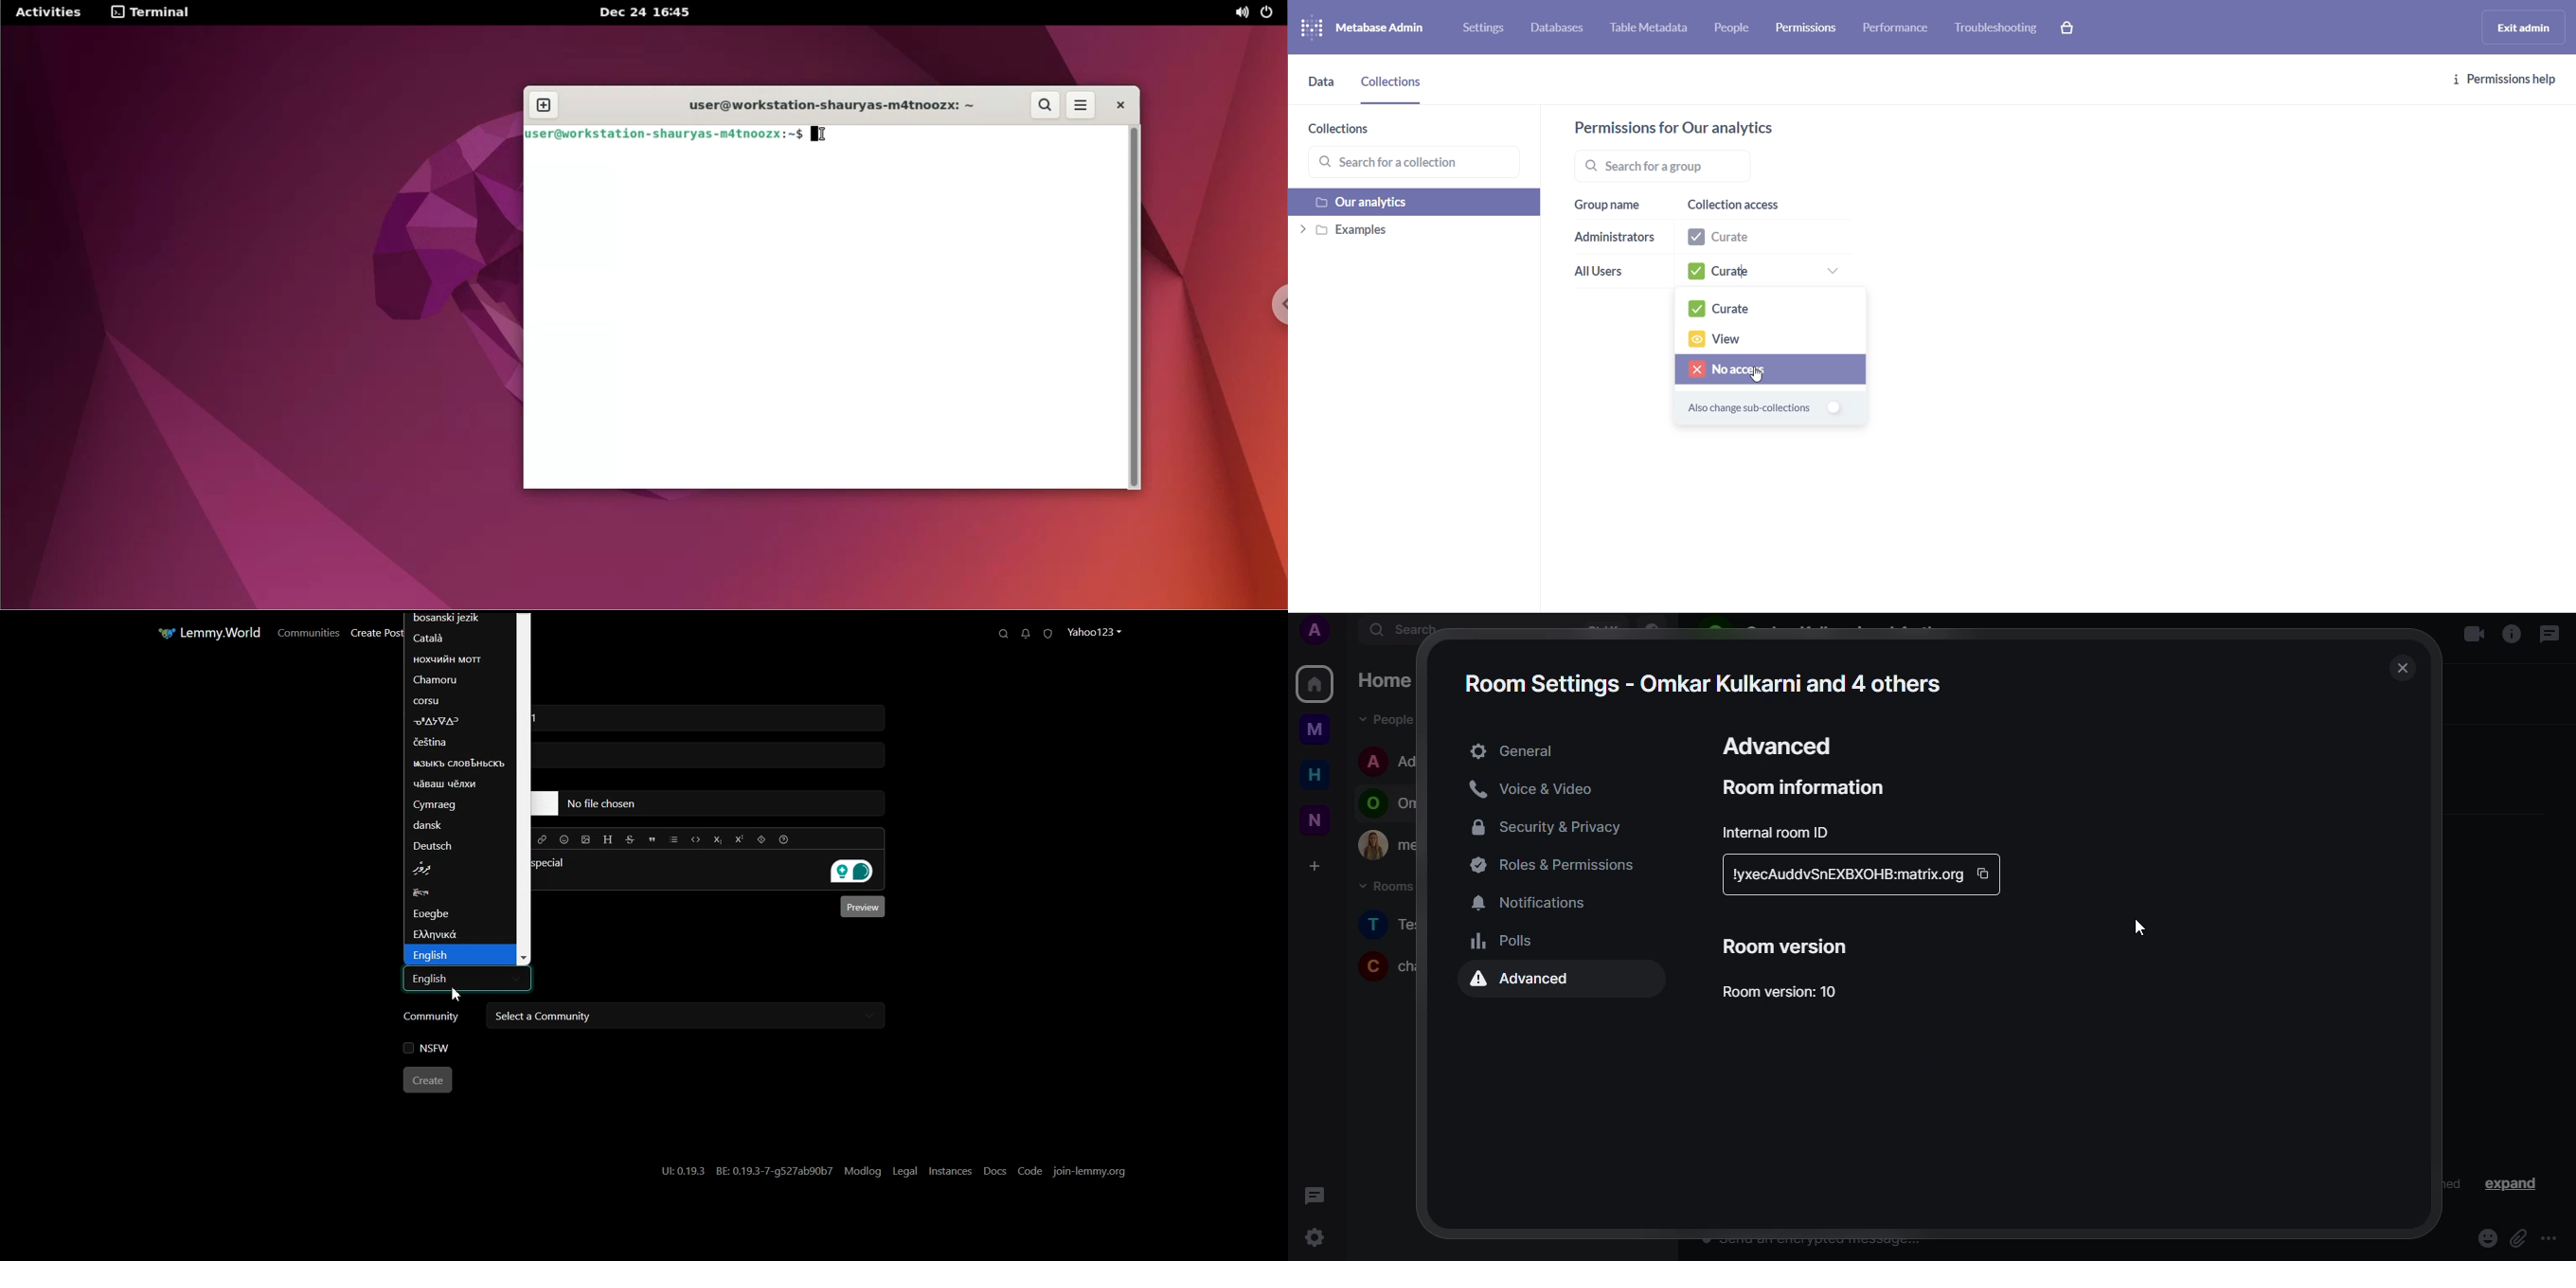  Describe the element at coordinates (457, 955) in the screenshot. I see `English` at that location.